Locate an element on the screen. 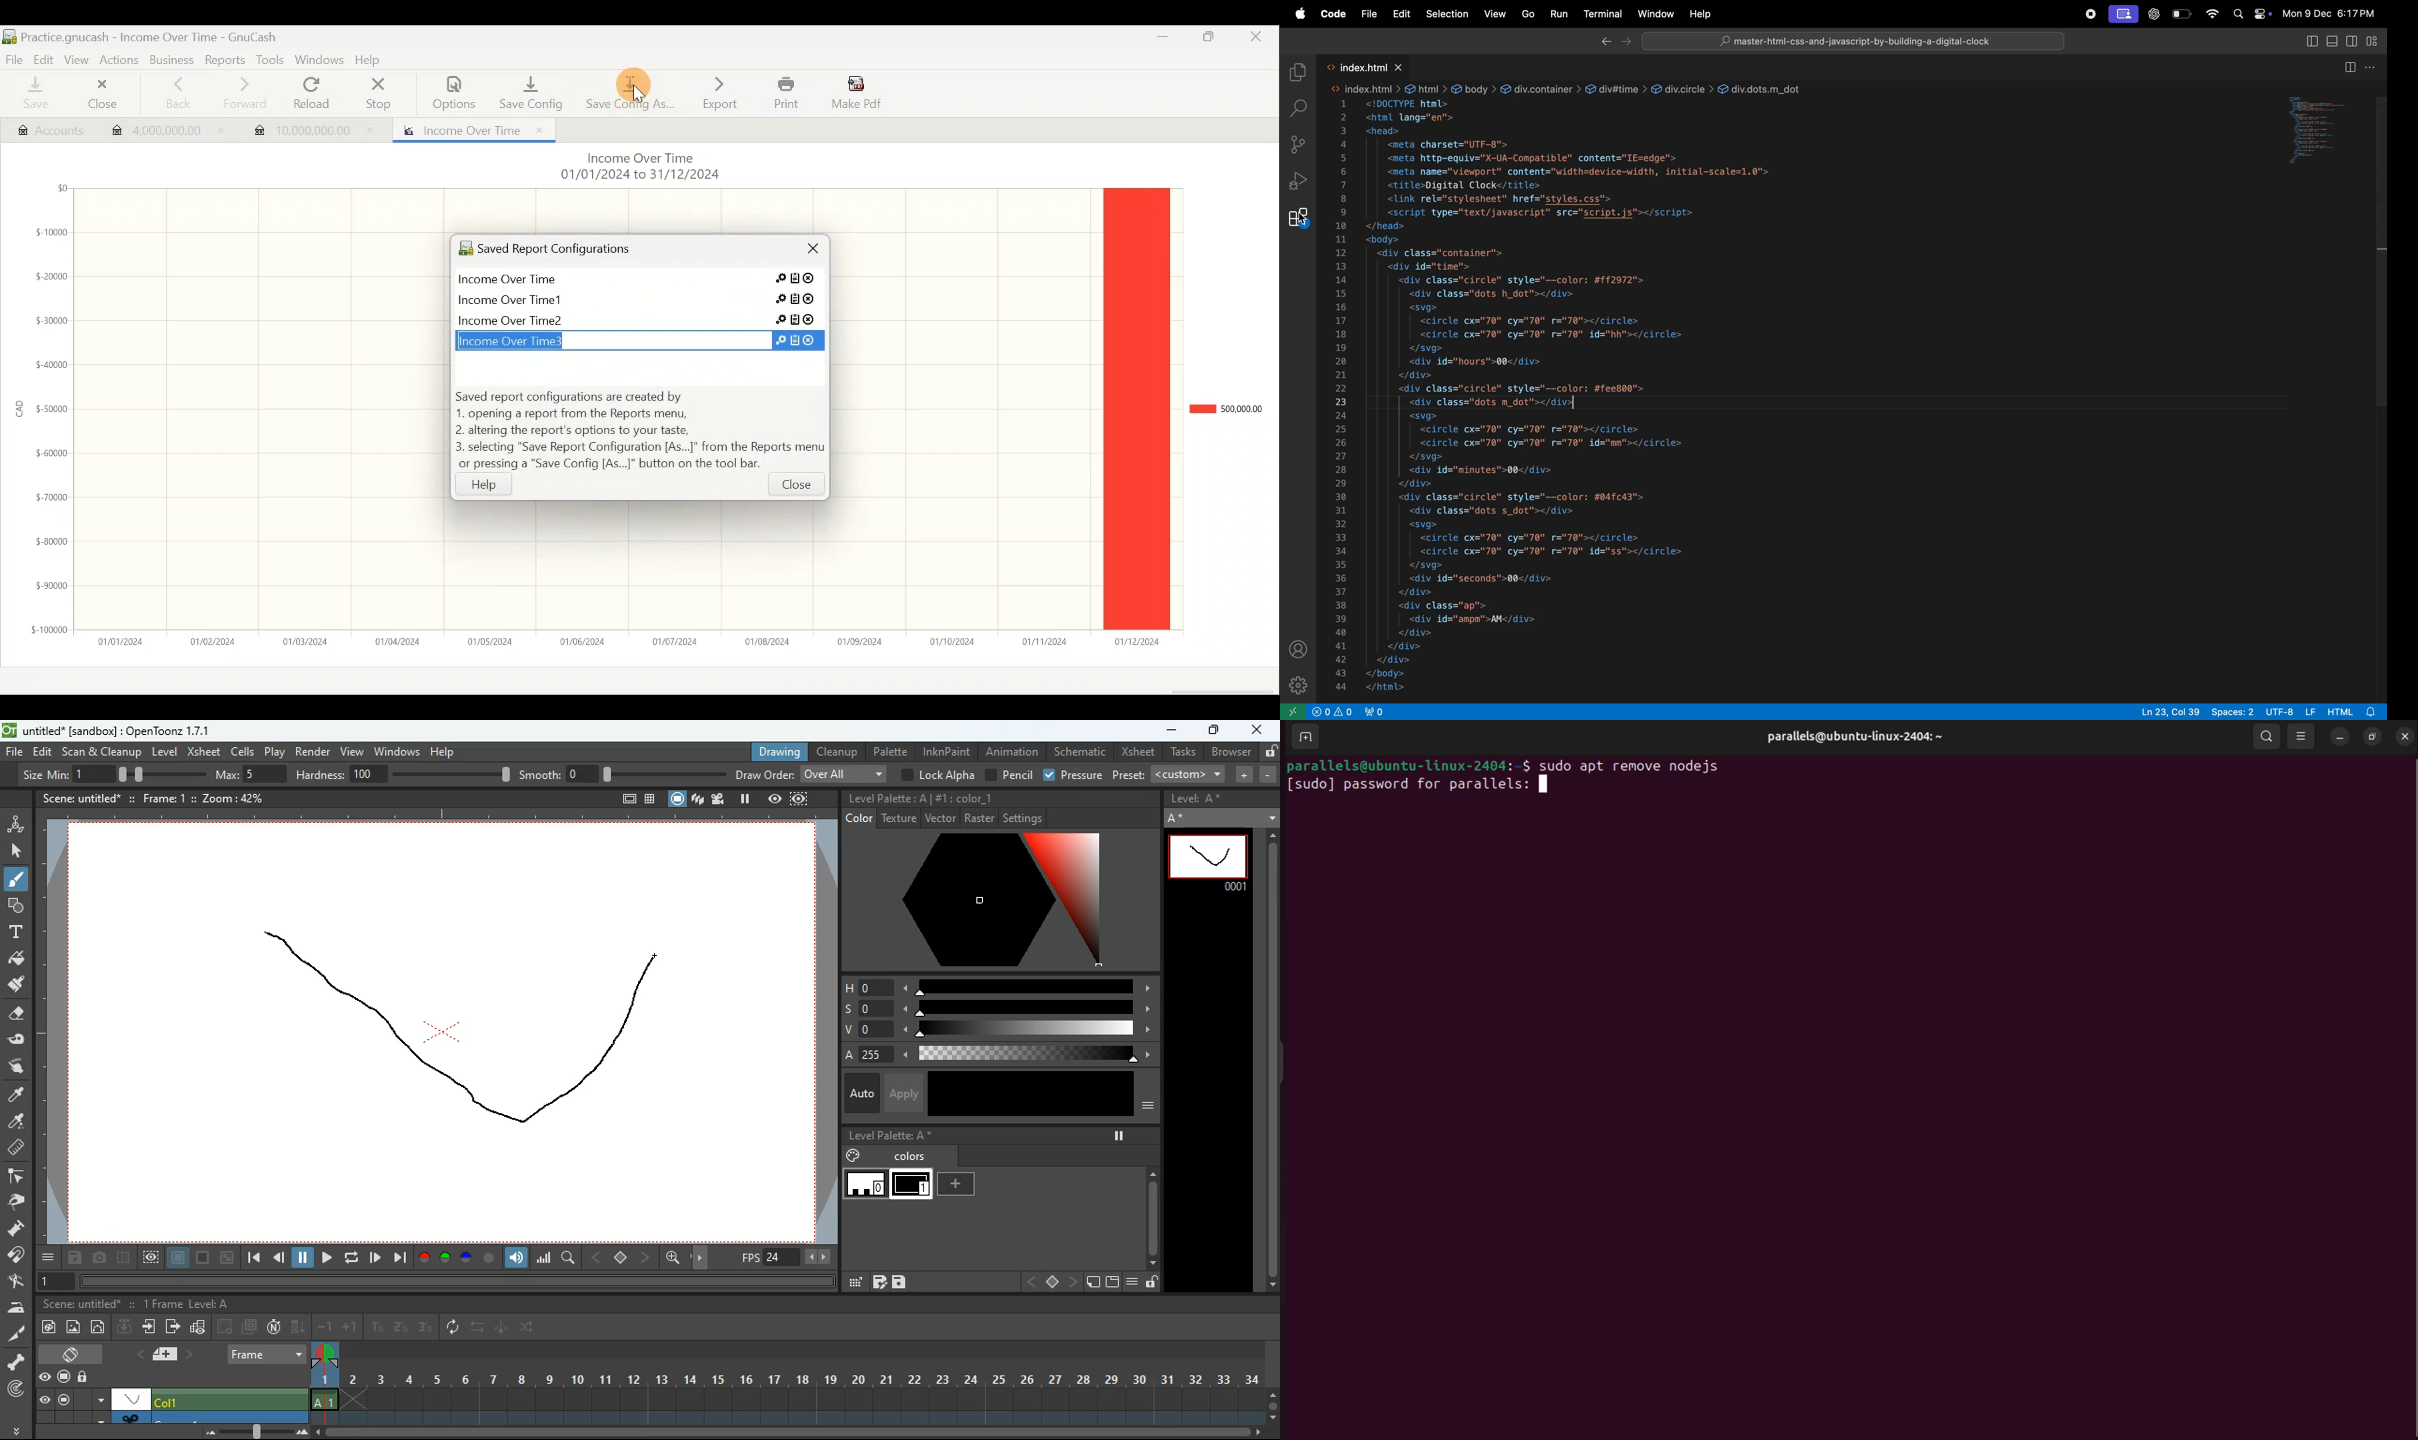 Image resolution: width=2436 pixels, height=1456 pixels. Close is located at coordinates (1263, 40).